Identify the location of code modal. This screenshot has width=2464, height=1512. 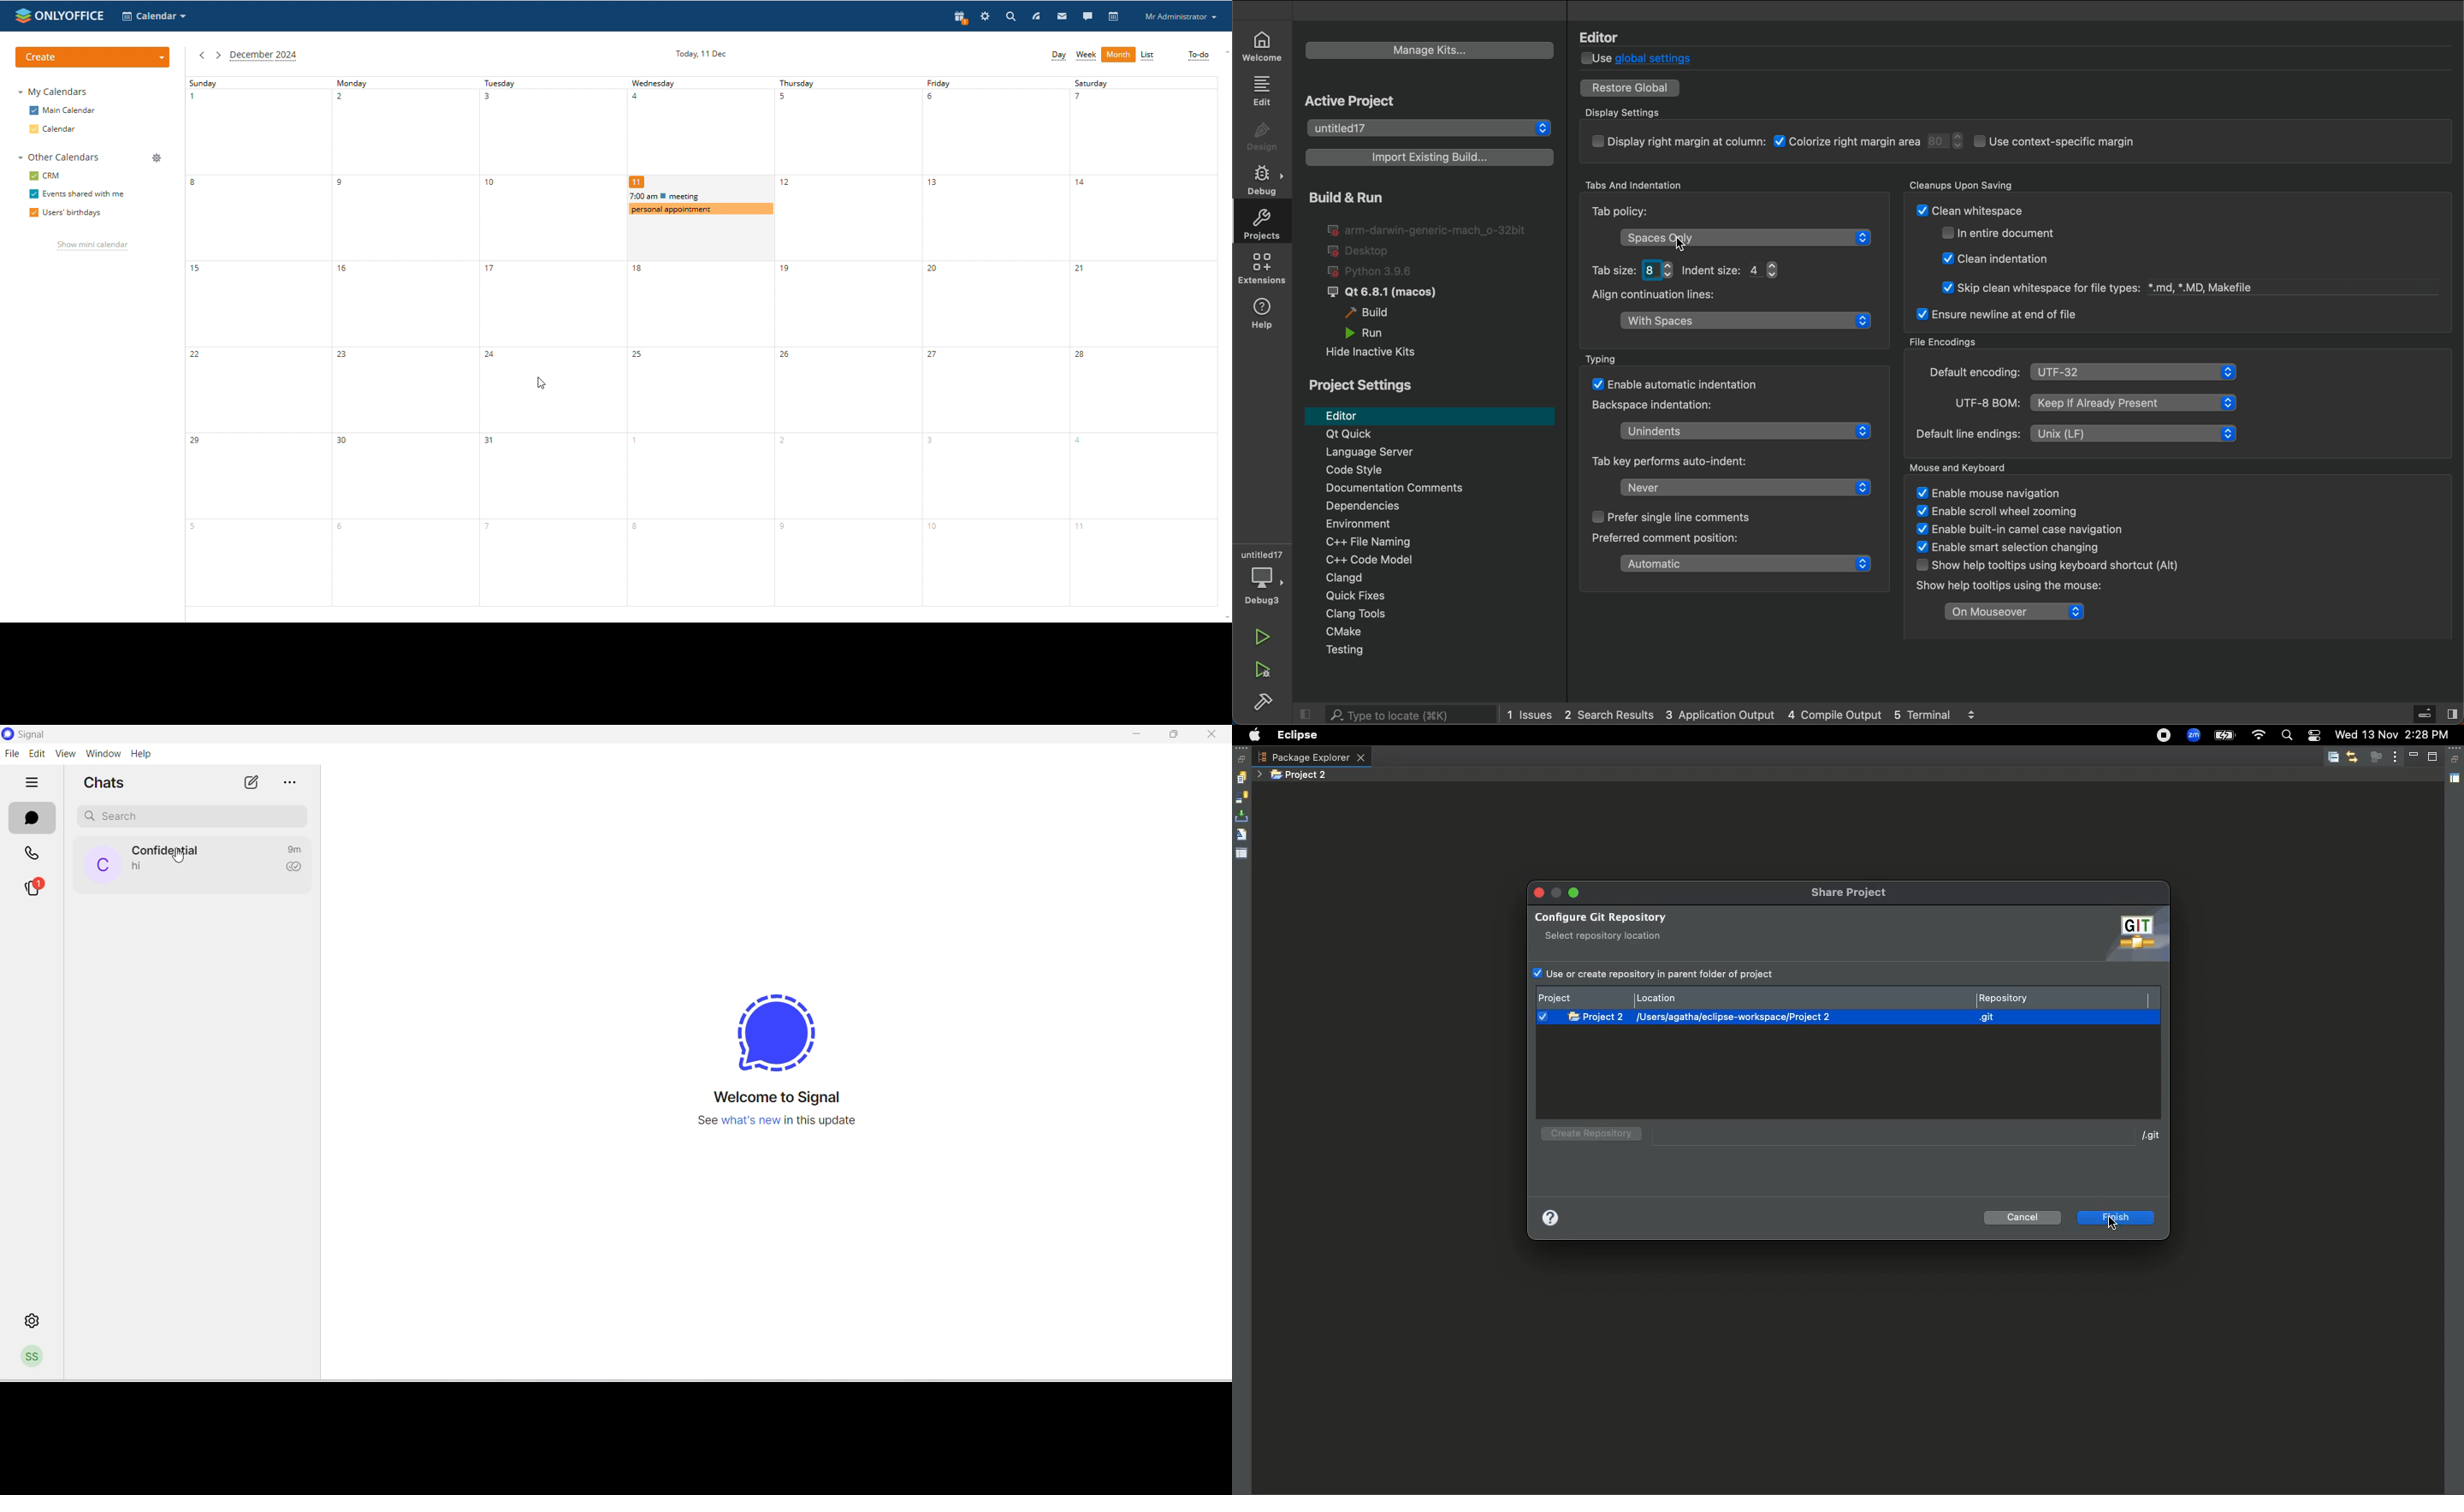
(1440, 560).